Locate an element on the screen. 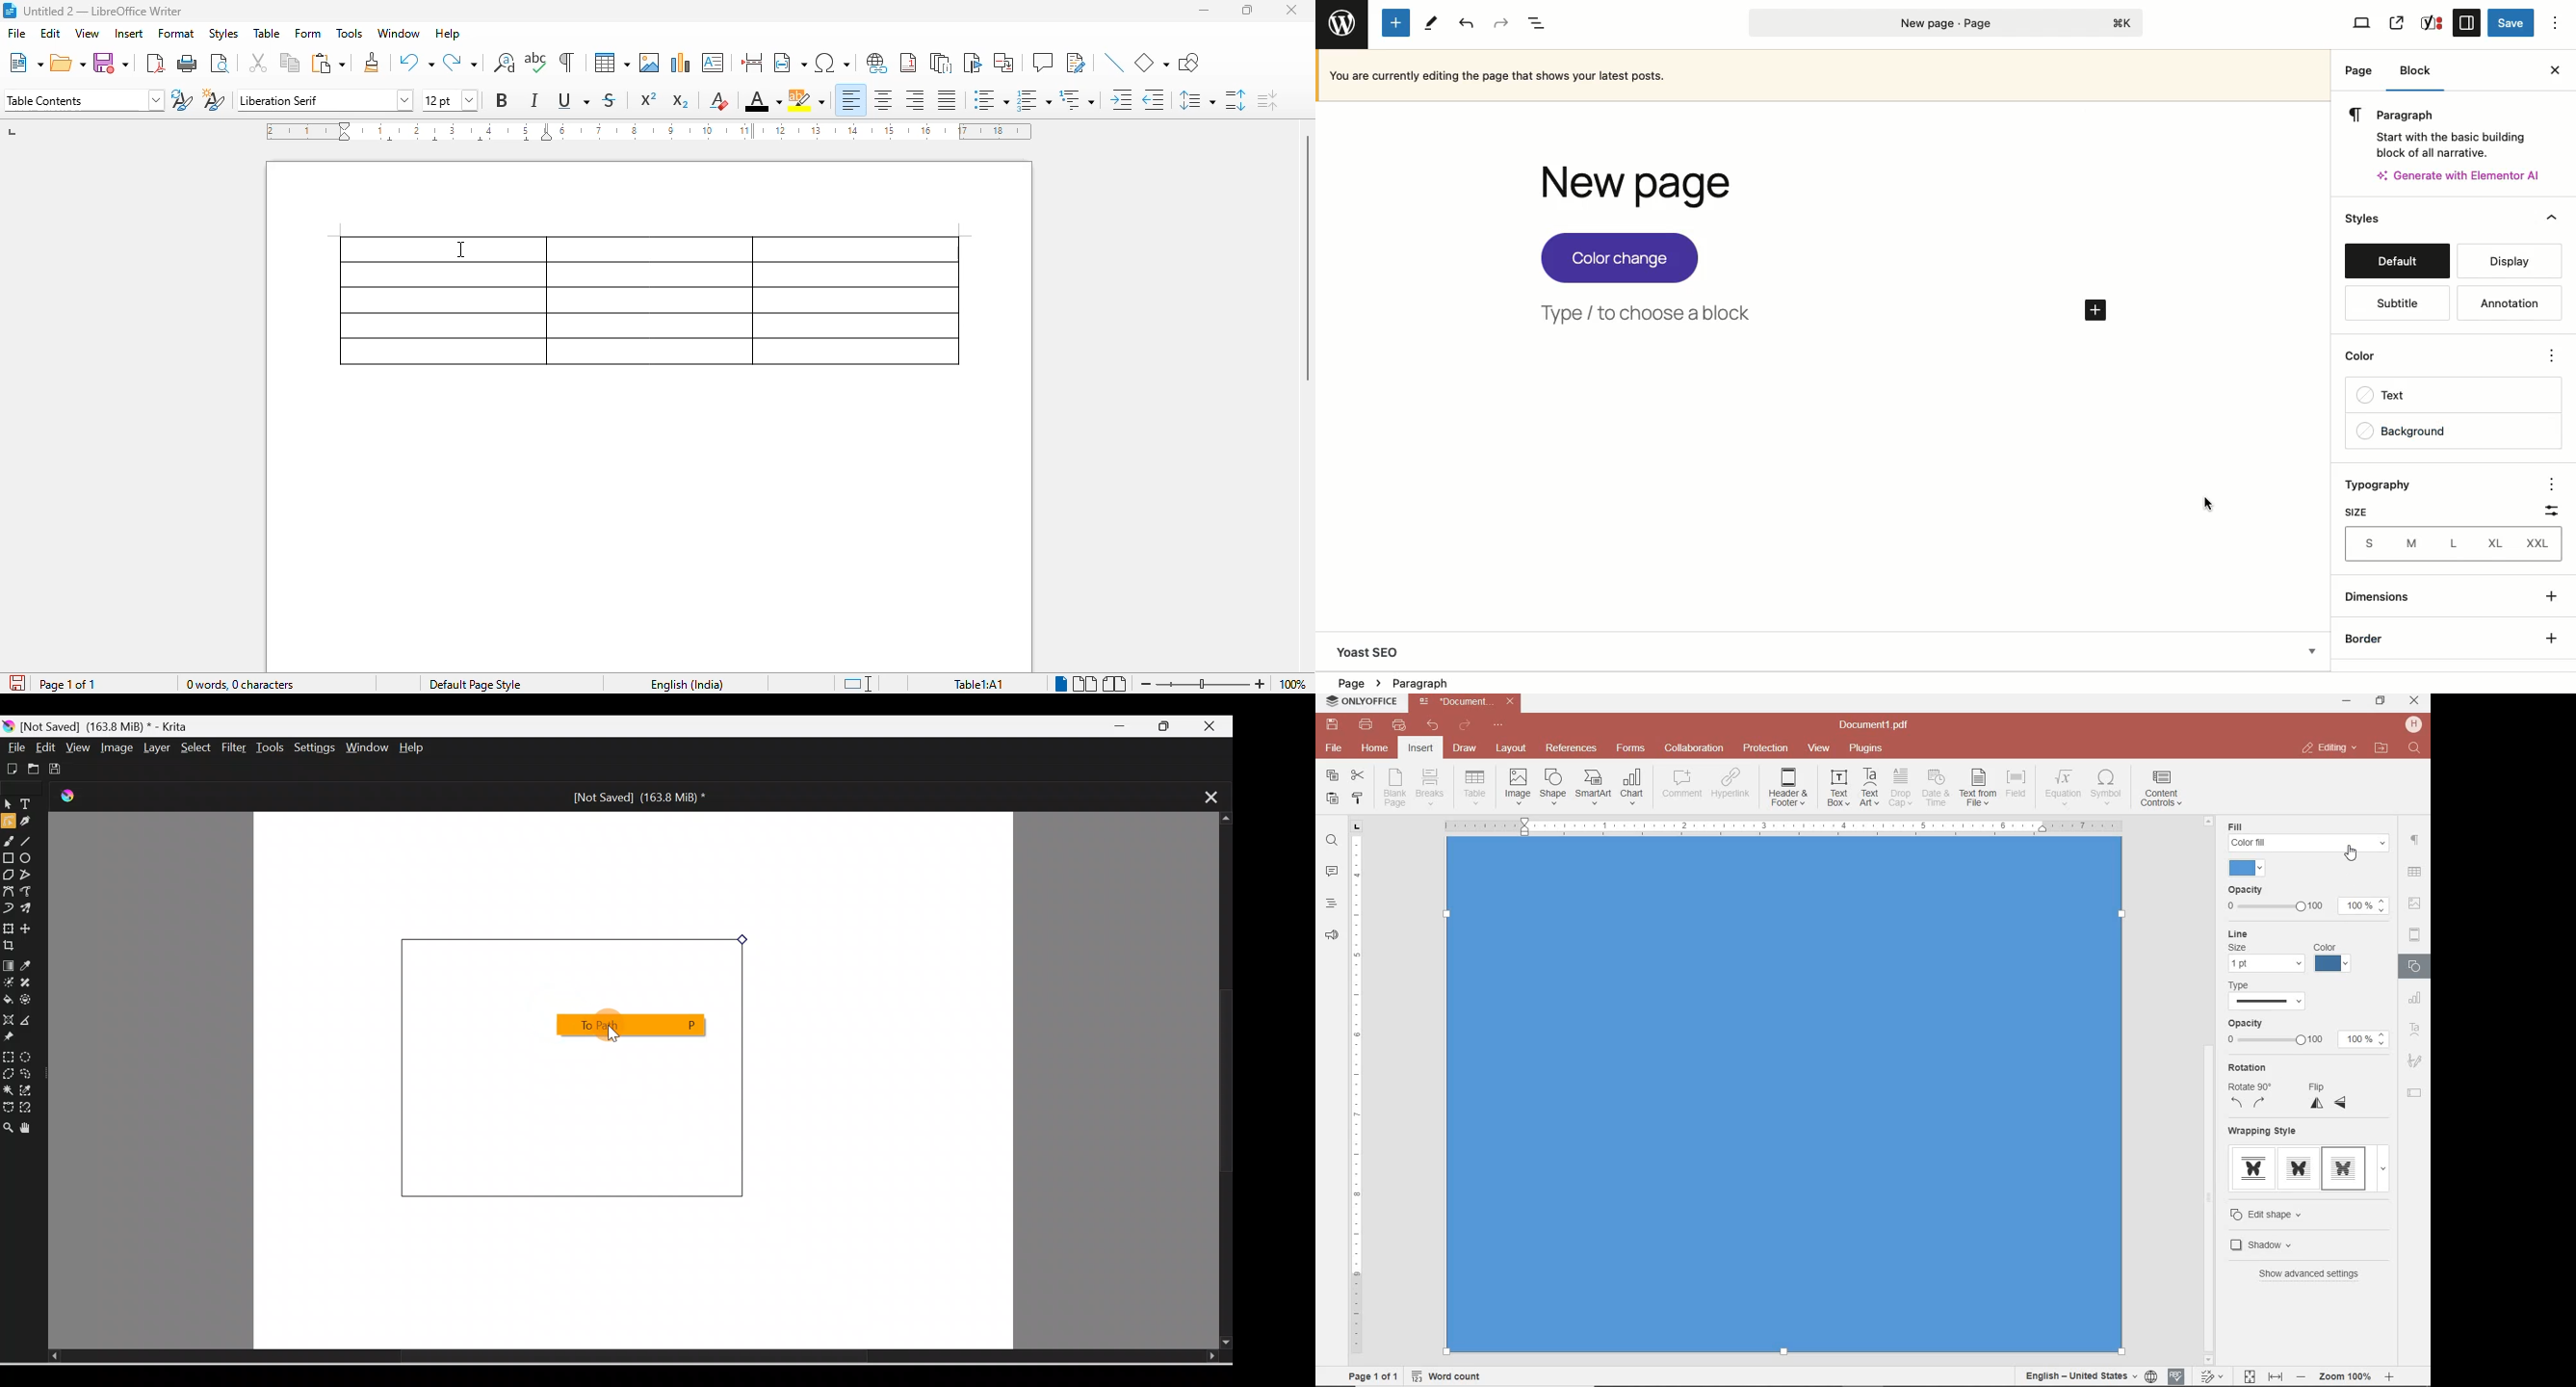  Bezier curve selection tool is located at coordinates (8, 1104).